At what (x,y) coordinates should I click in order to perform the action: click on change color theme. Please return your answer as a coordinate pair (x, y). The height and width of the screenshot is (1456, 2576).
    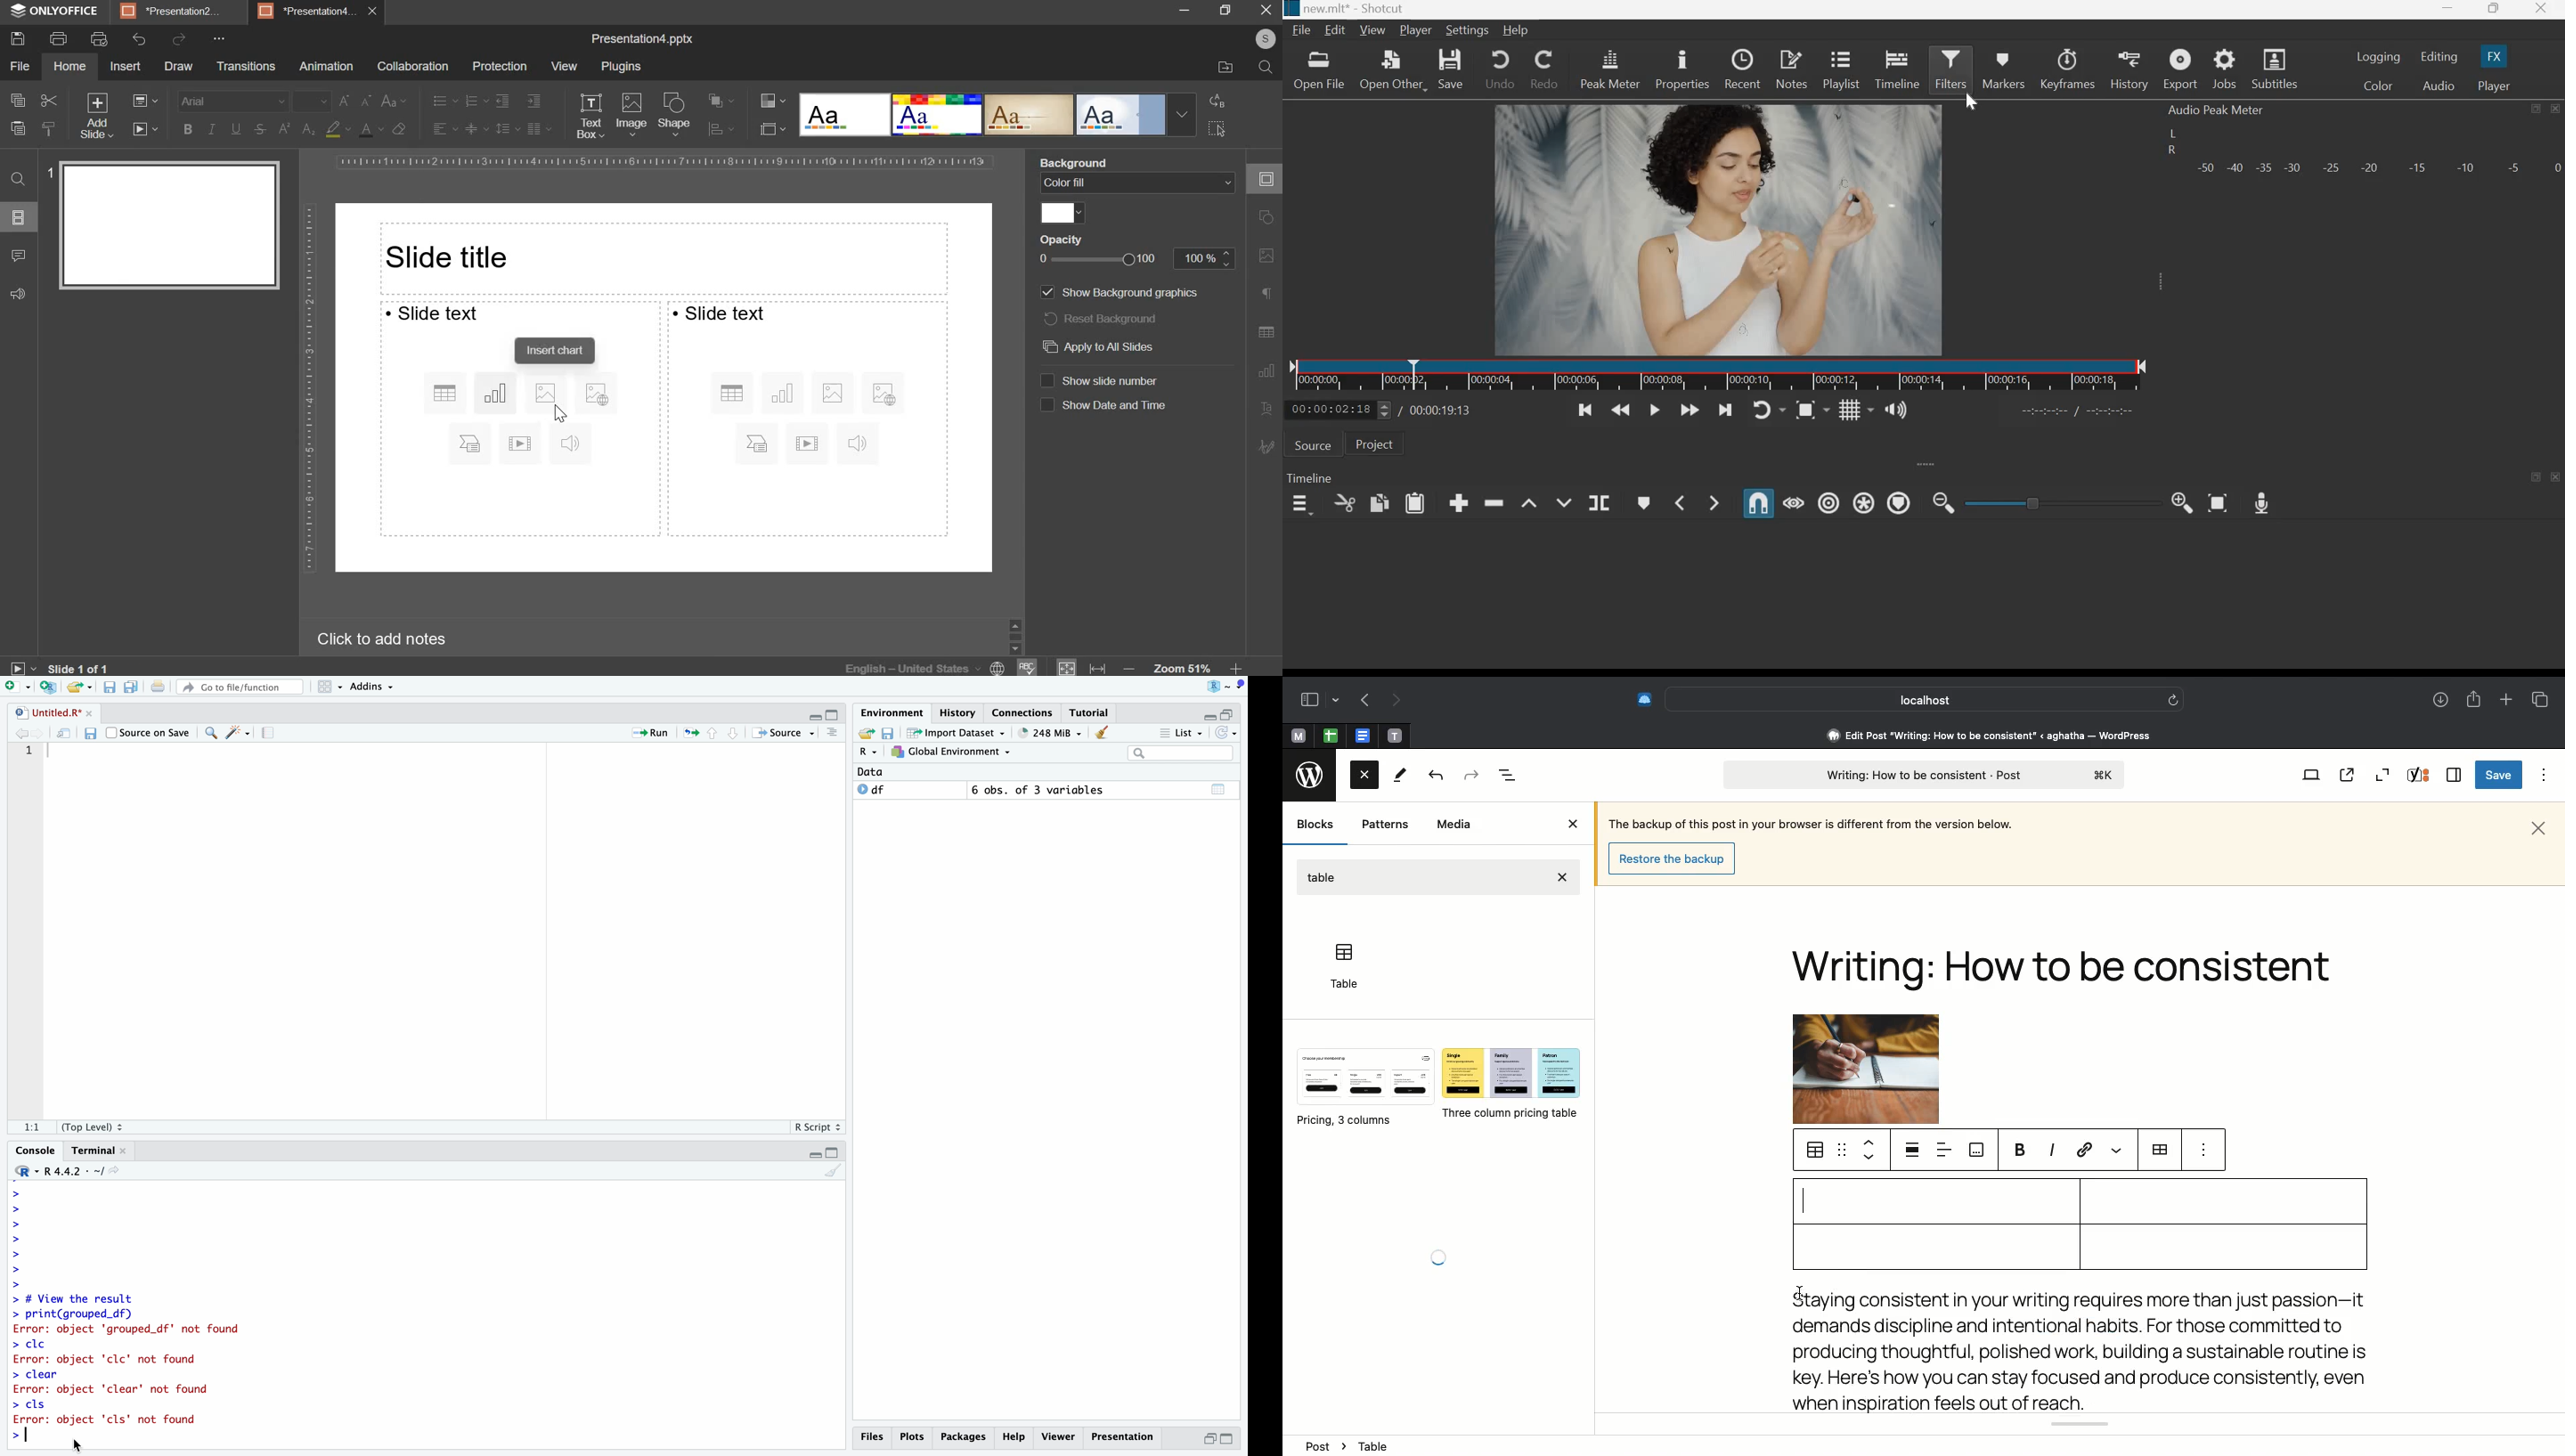
    Looking at the image, I should click on (767, 101).